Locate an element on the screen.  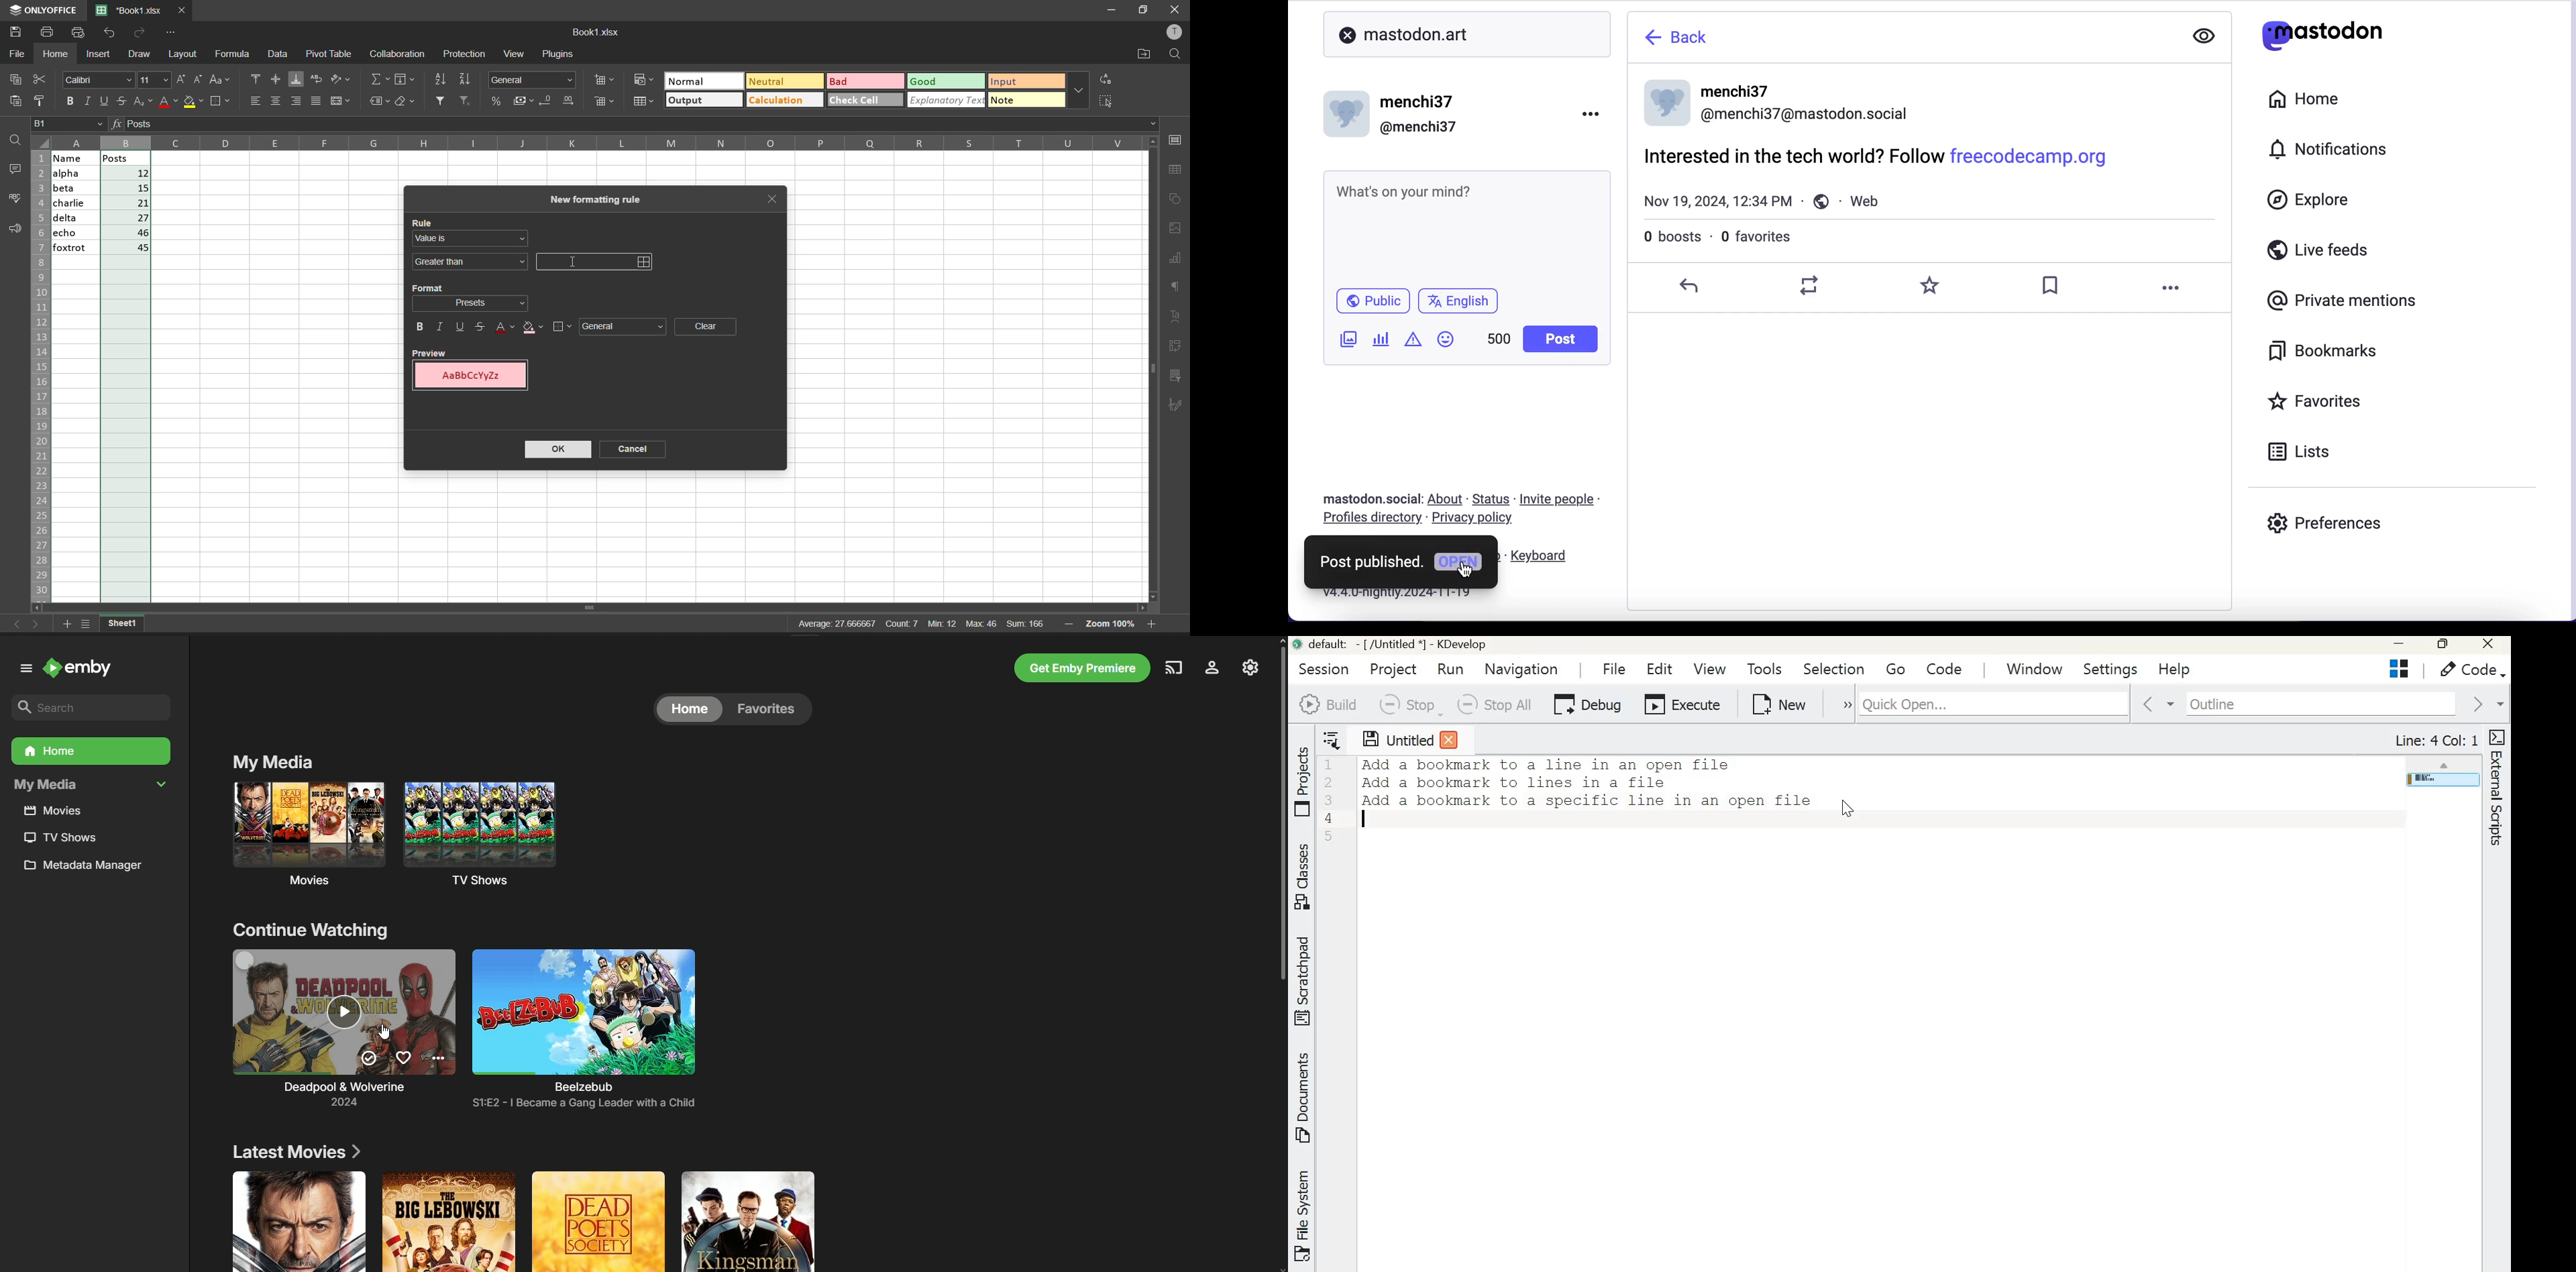
italic is located at coordinates (86, 102).